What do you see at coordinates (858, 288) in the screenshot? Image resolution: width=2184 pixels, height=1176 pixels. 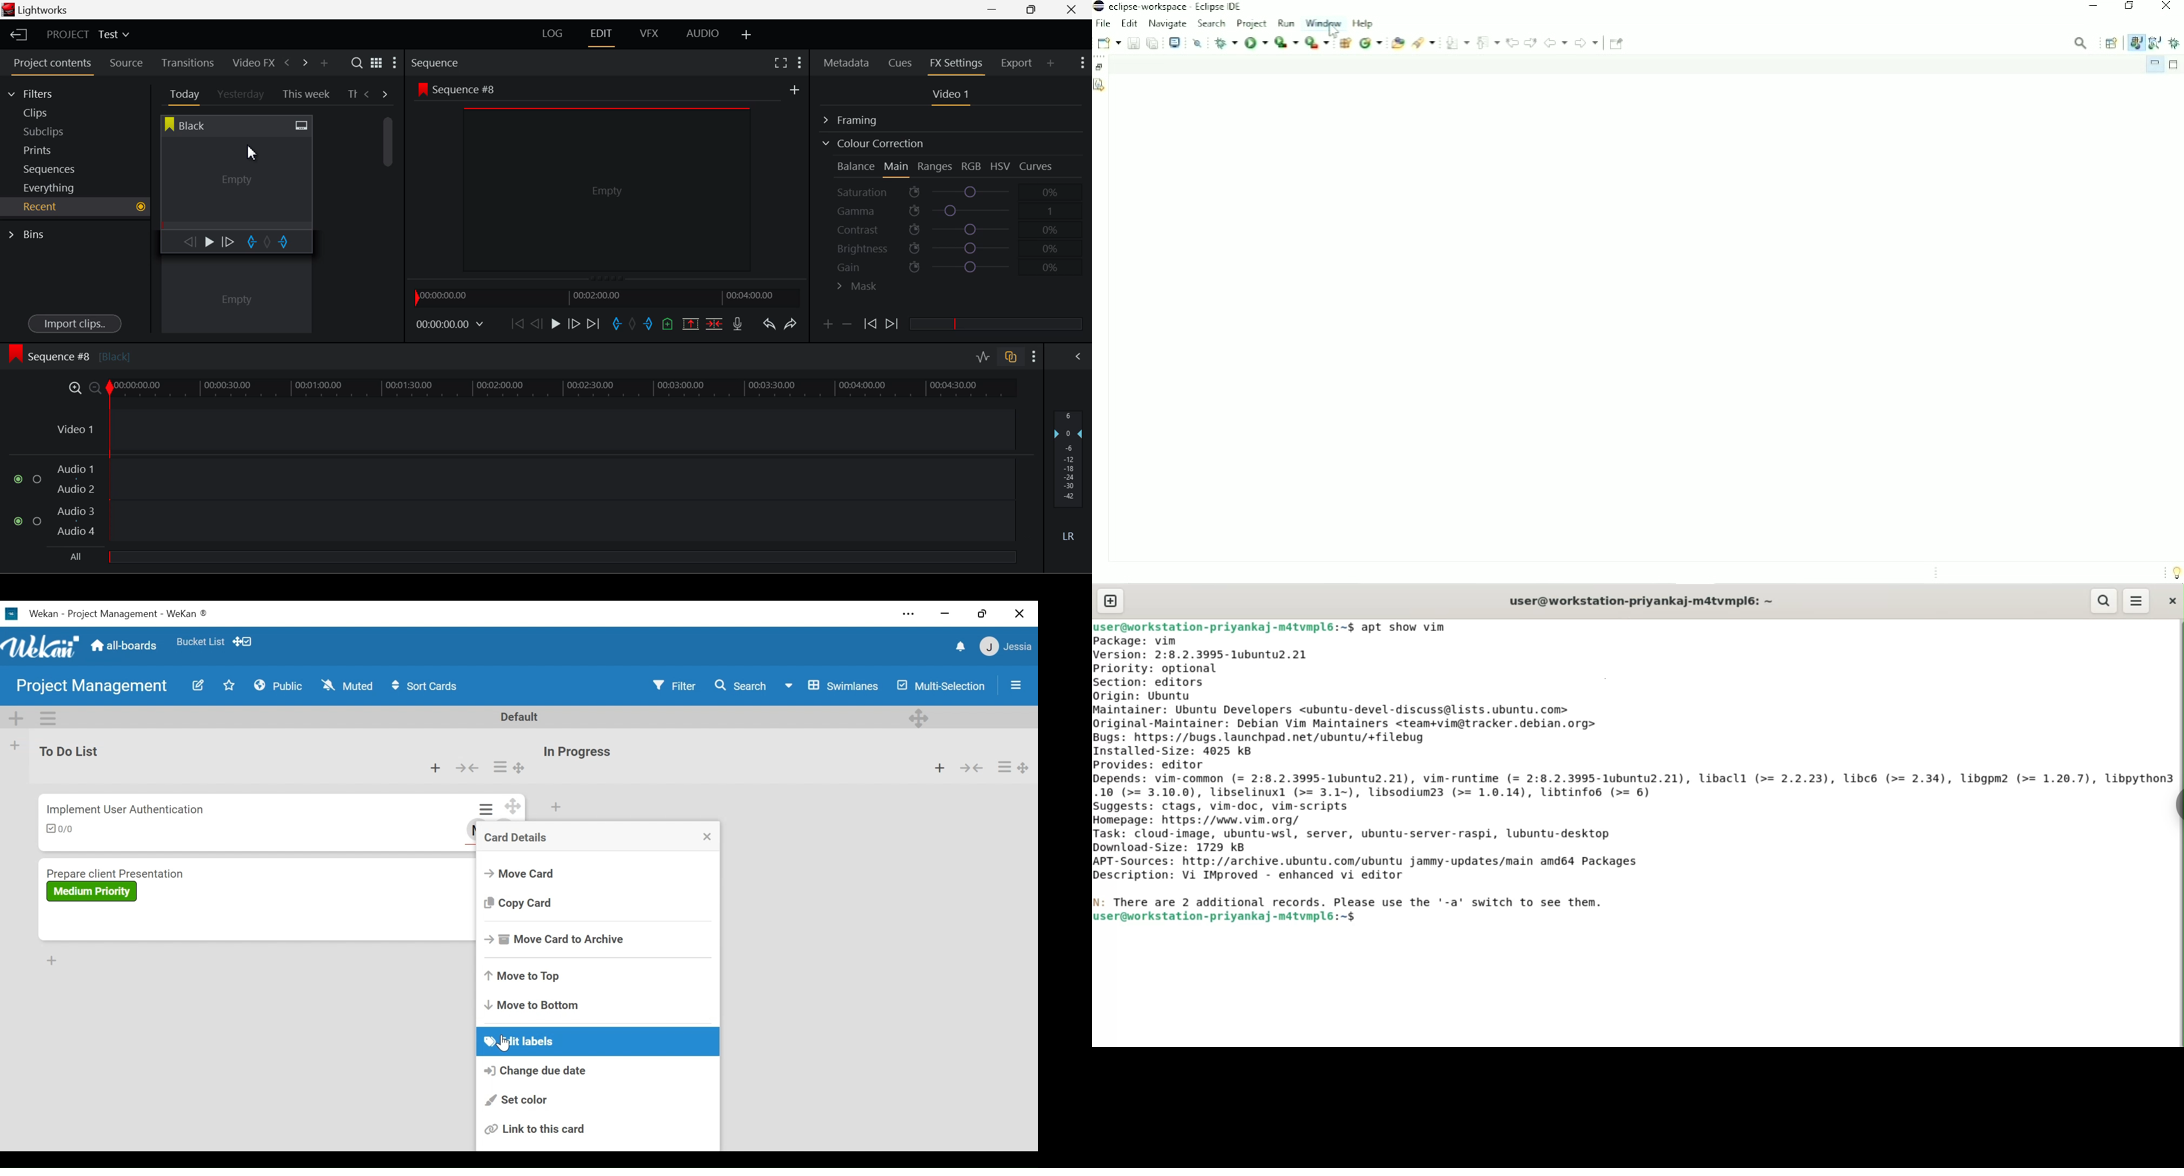 I see `Mask` at bounding box center [858, 288].